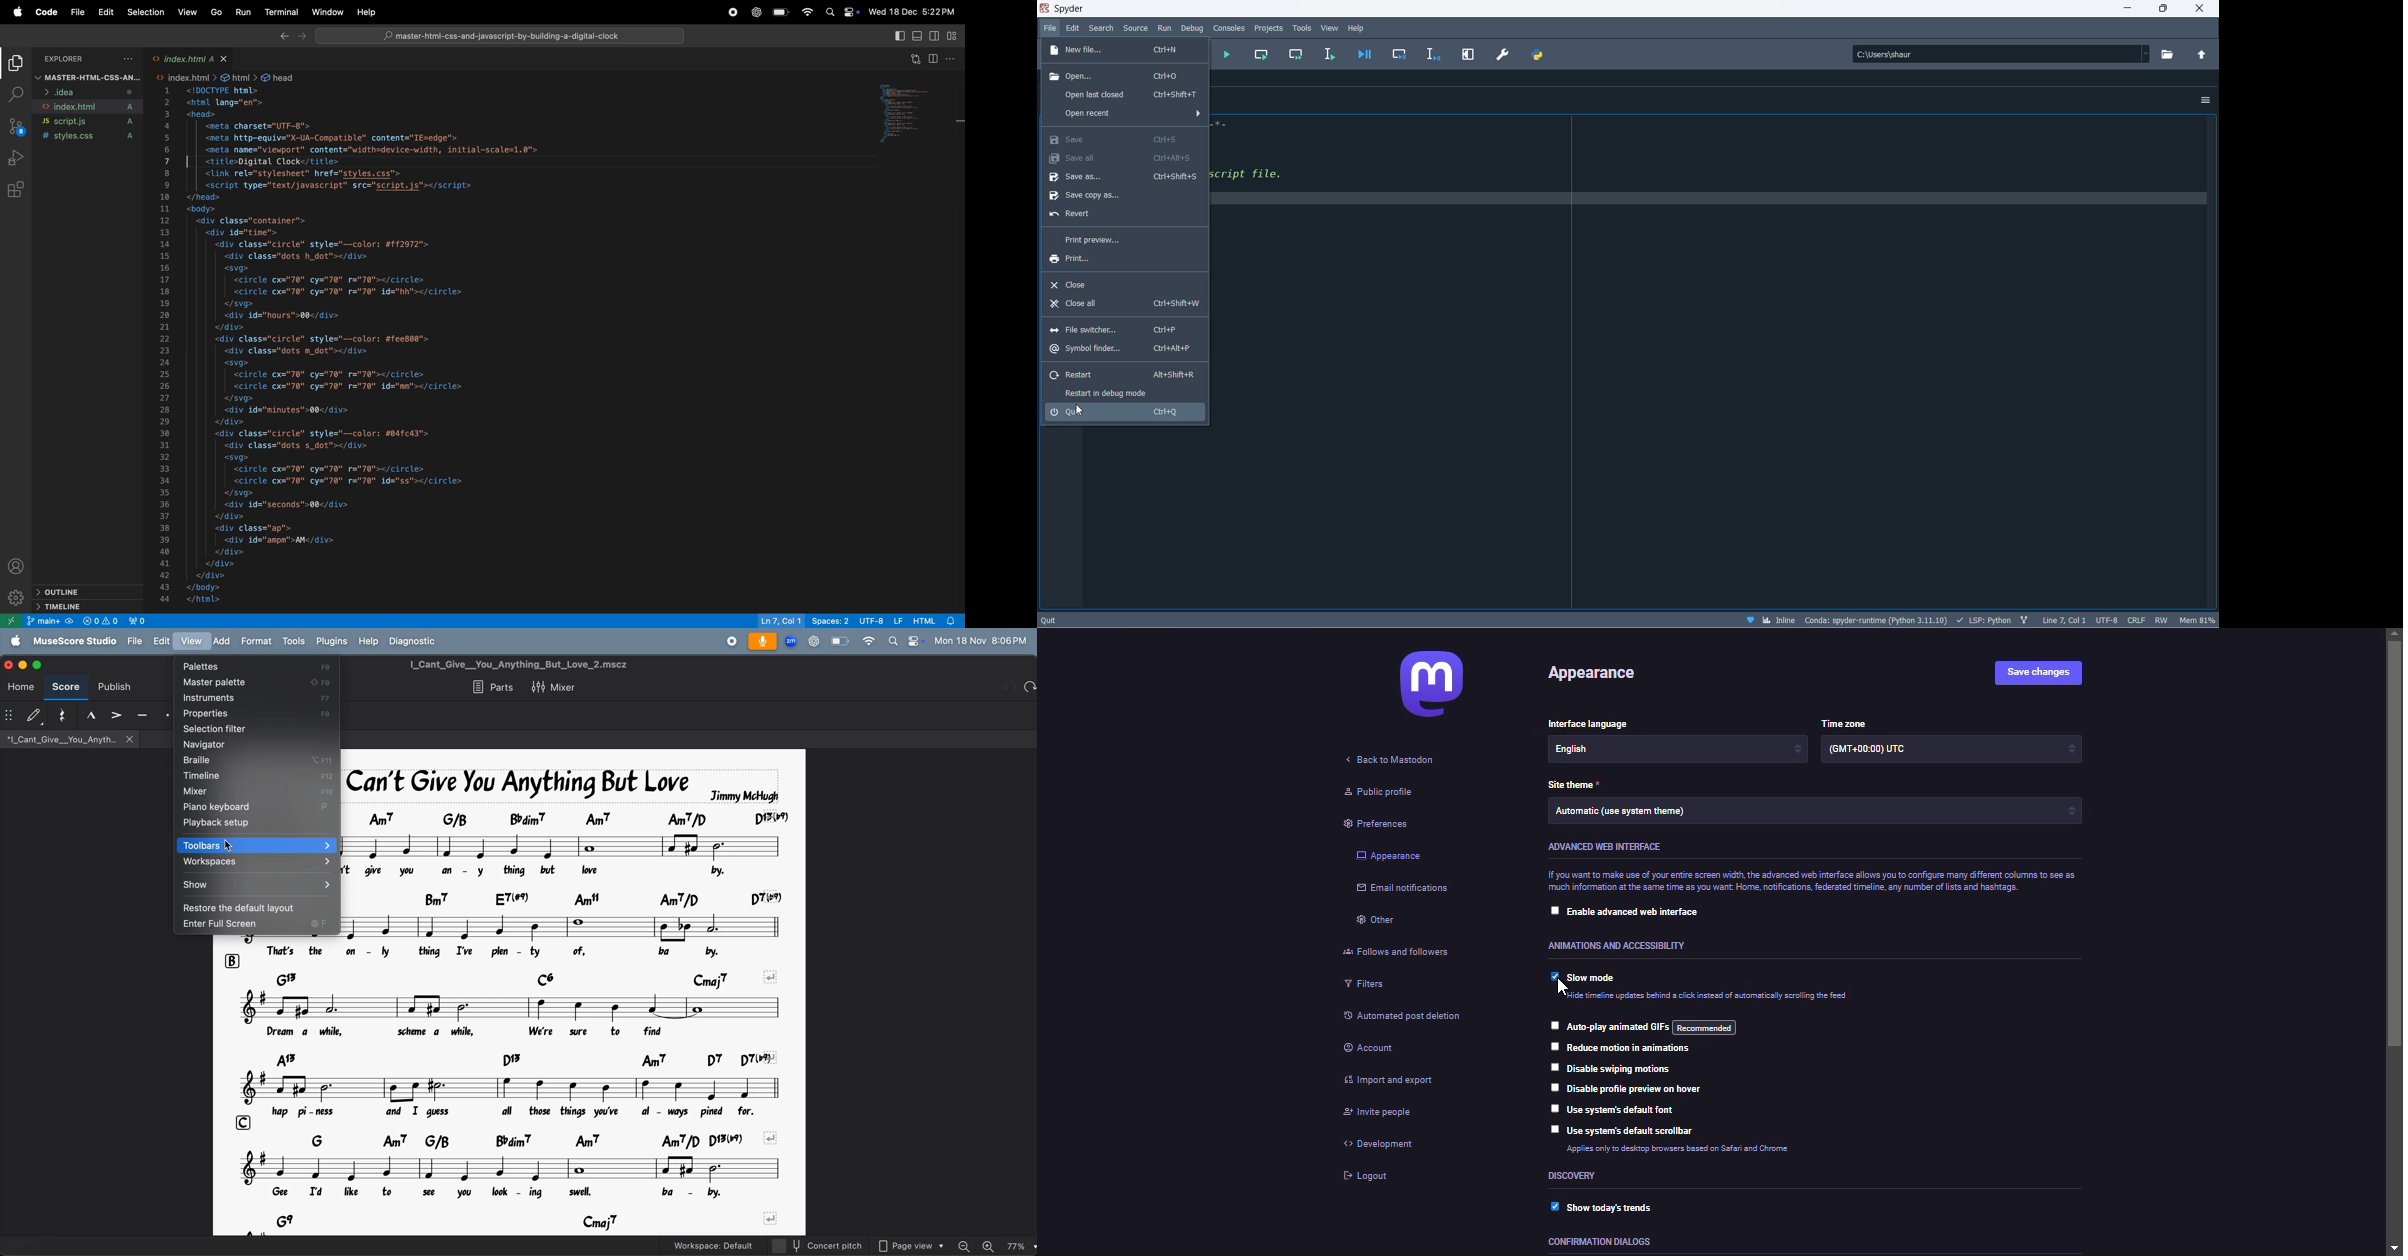 This screenshot has width=2408, height=1260. What do you see at coordinates (1123, 52) in the screenshot?
I see `new file` at bounding box center [1123, 52].